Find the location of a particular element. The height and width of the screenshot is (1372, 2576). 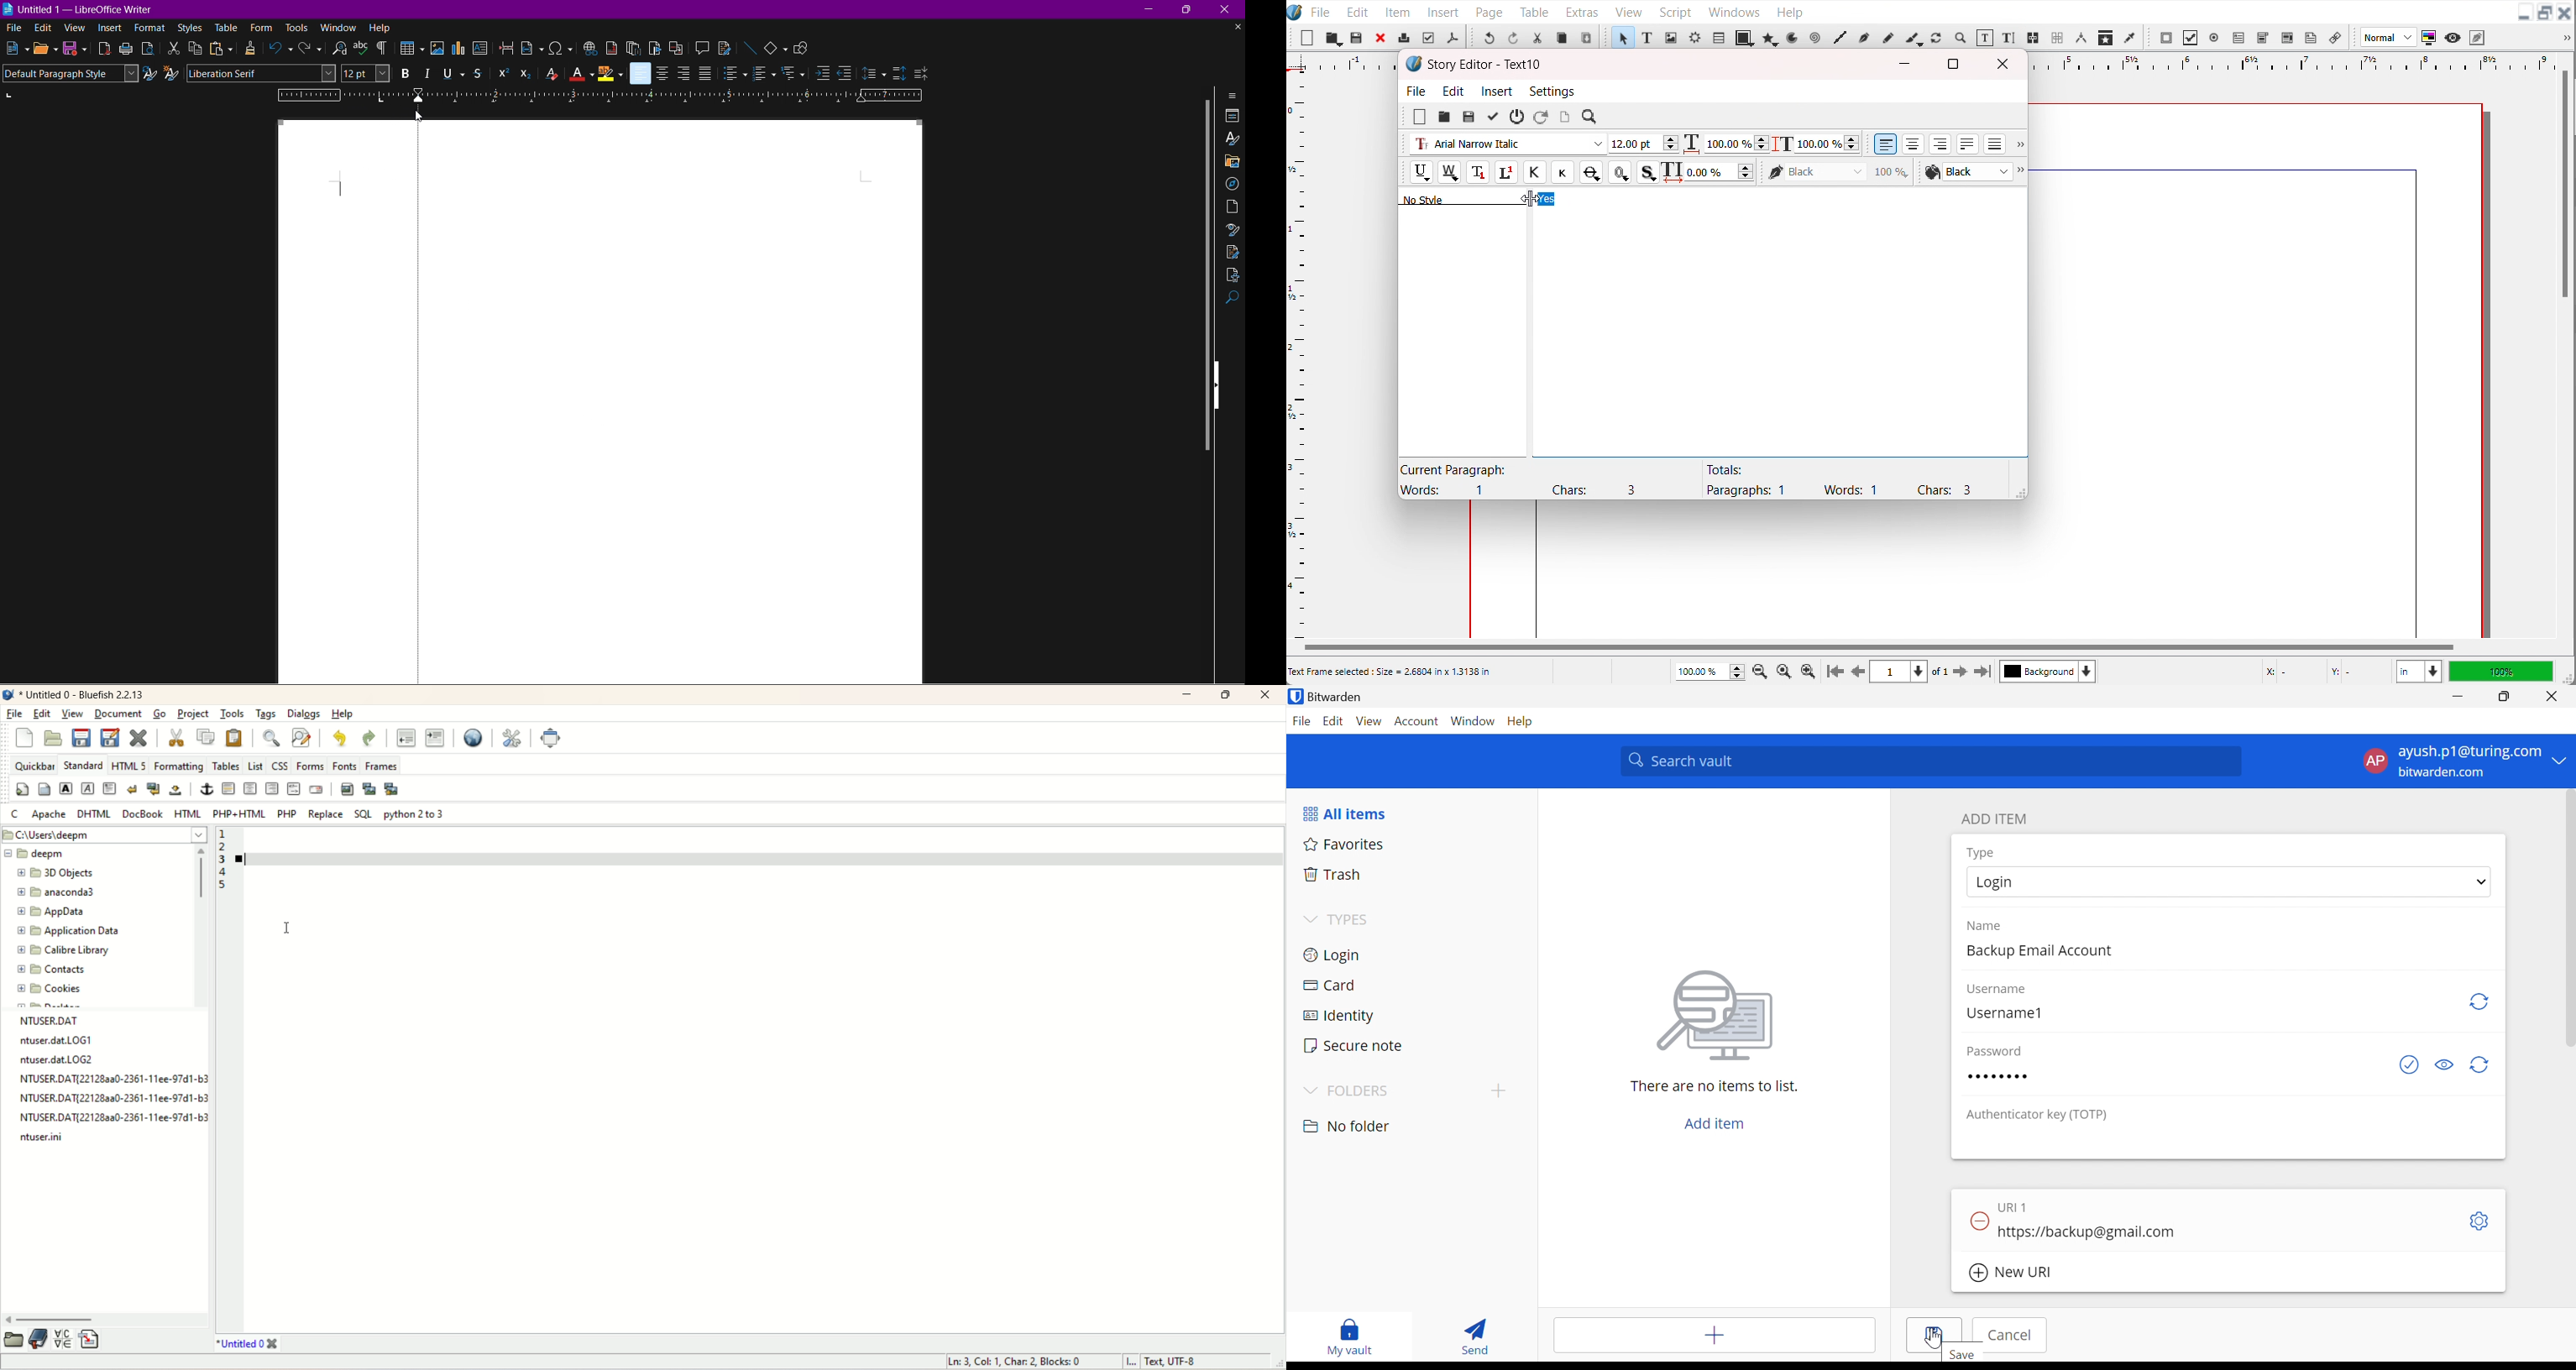

Zoom in or out is located at coordinates (1959, 37).